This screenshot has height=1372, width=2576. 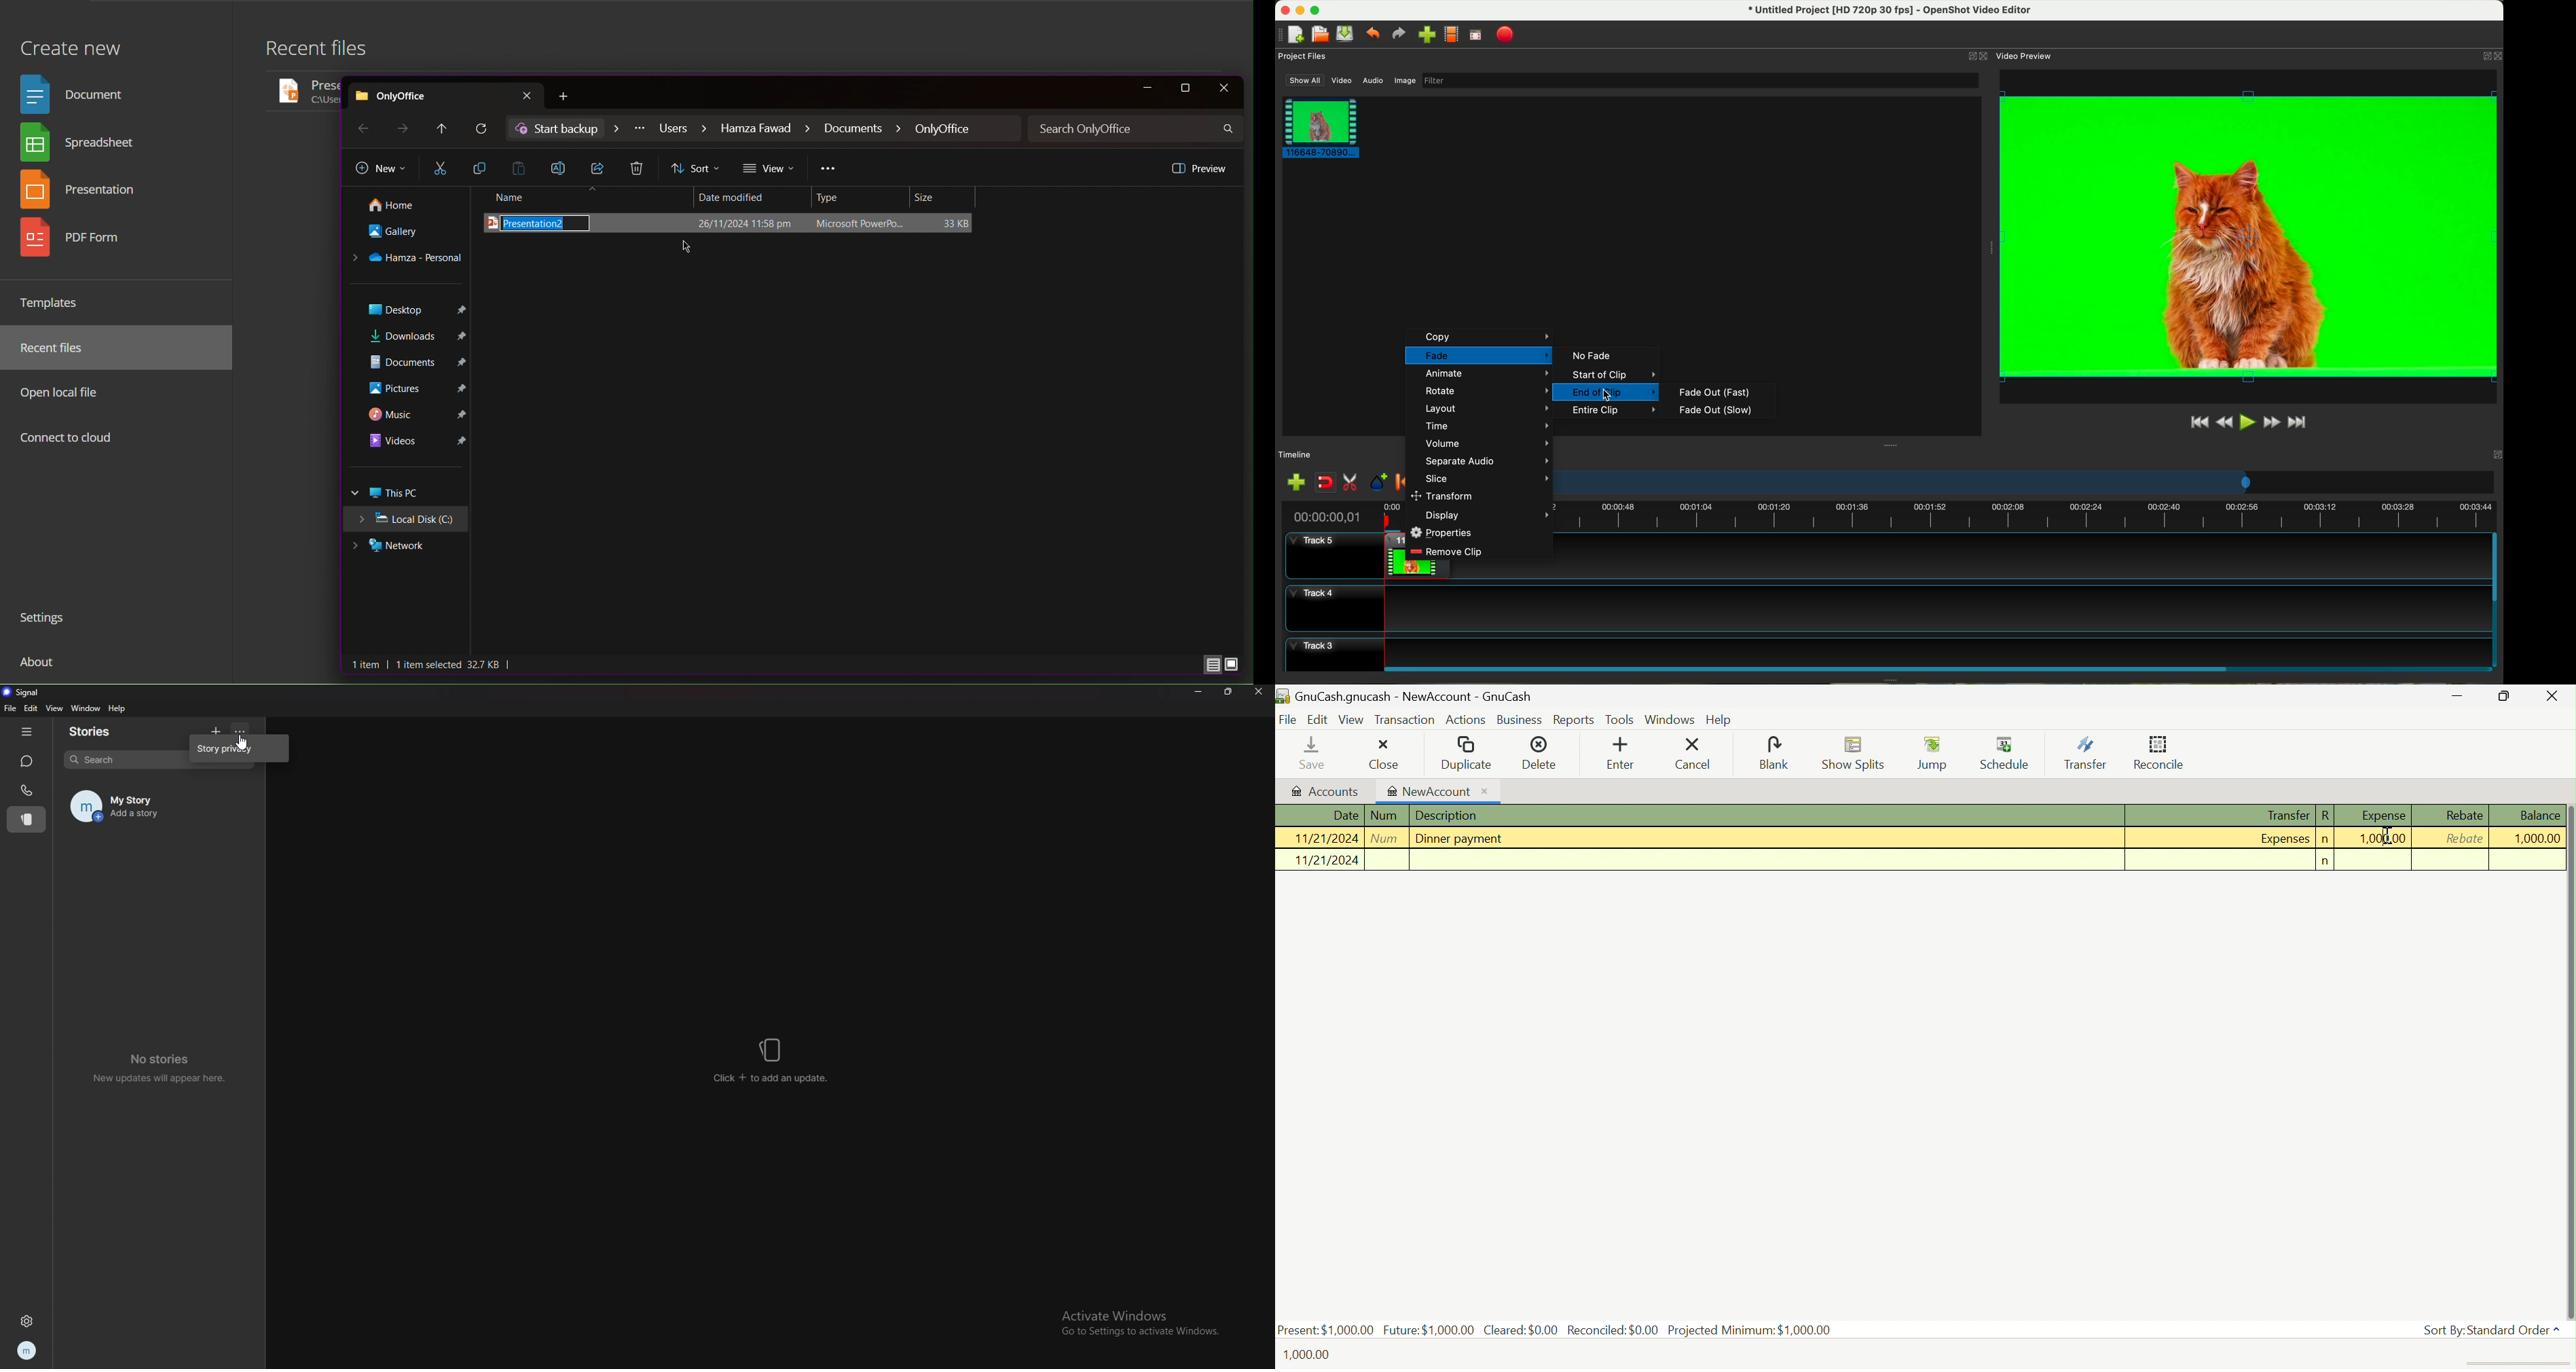 What do you see at coordinates (1429, 1328) in the screenshot?
I see `Future: $1000.00` at bounding box center [1429, 1328].